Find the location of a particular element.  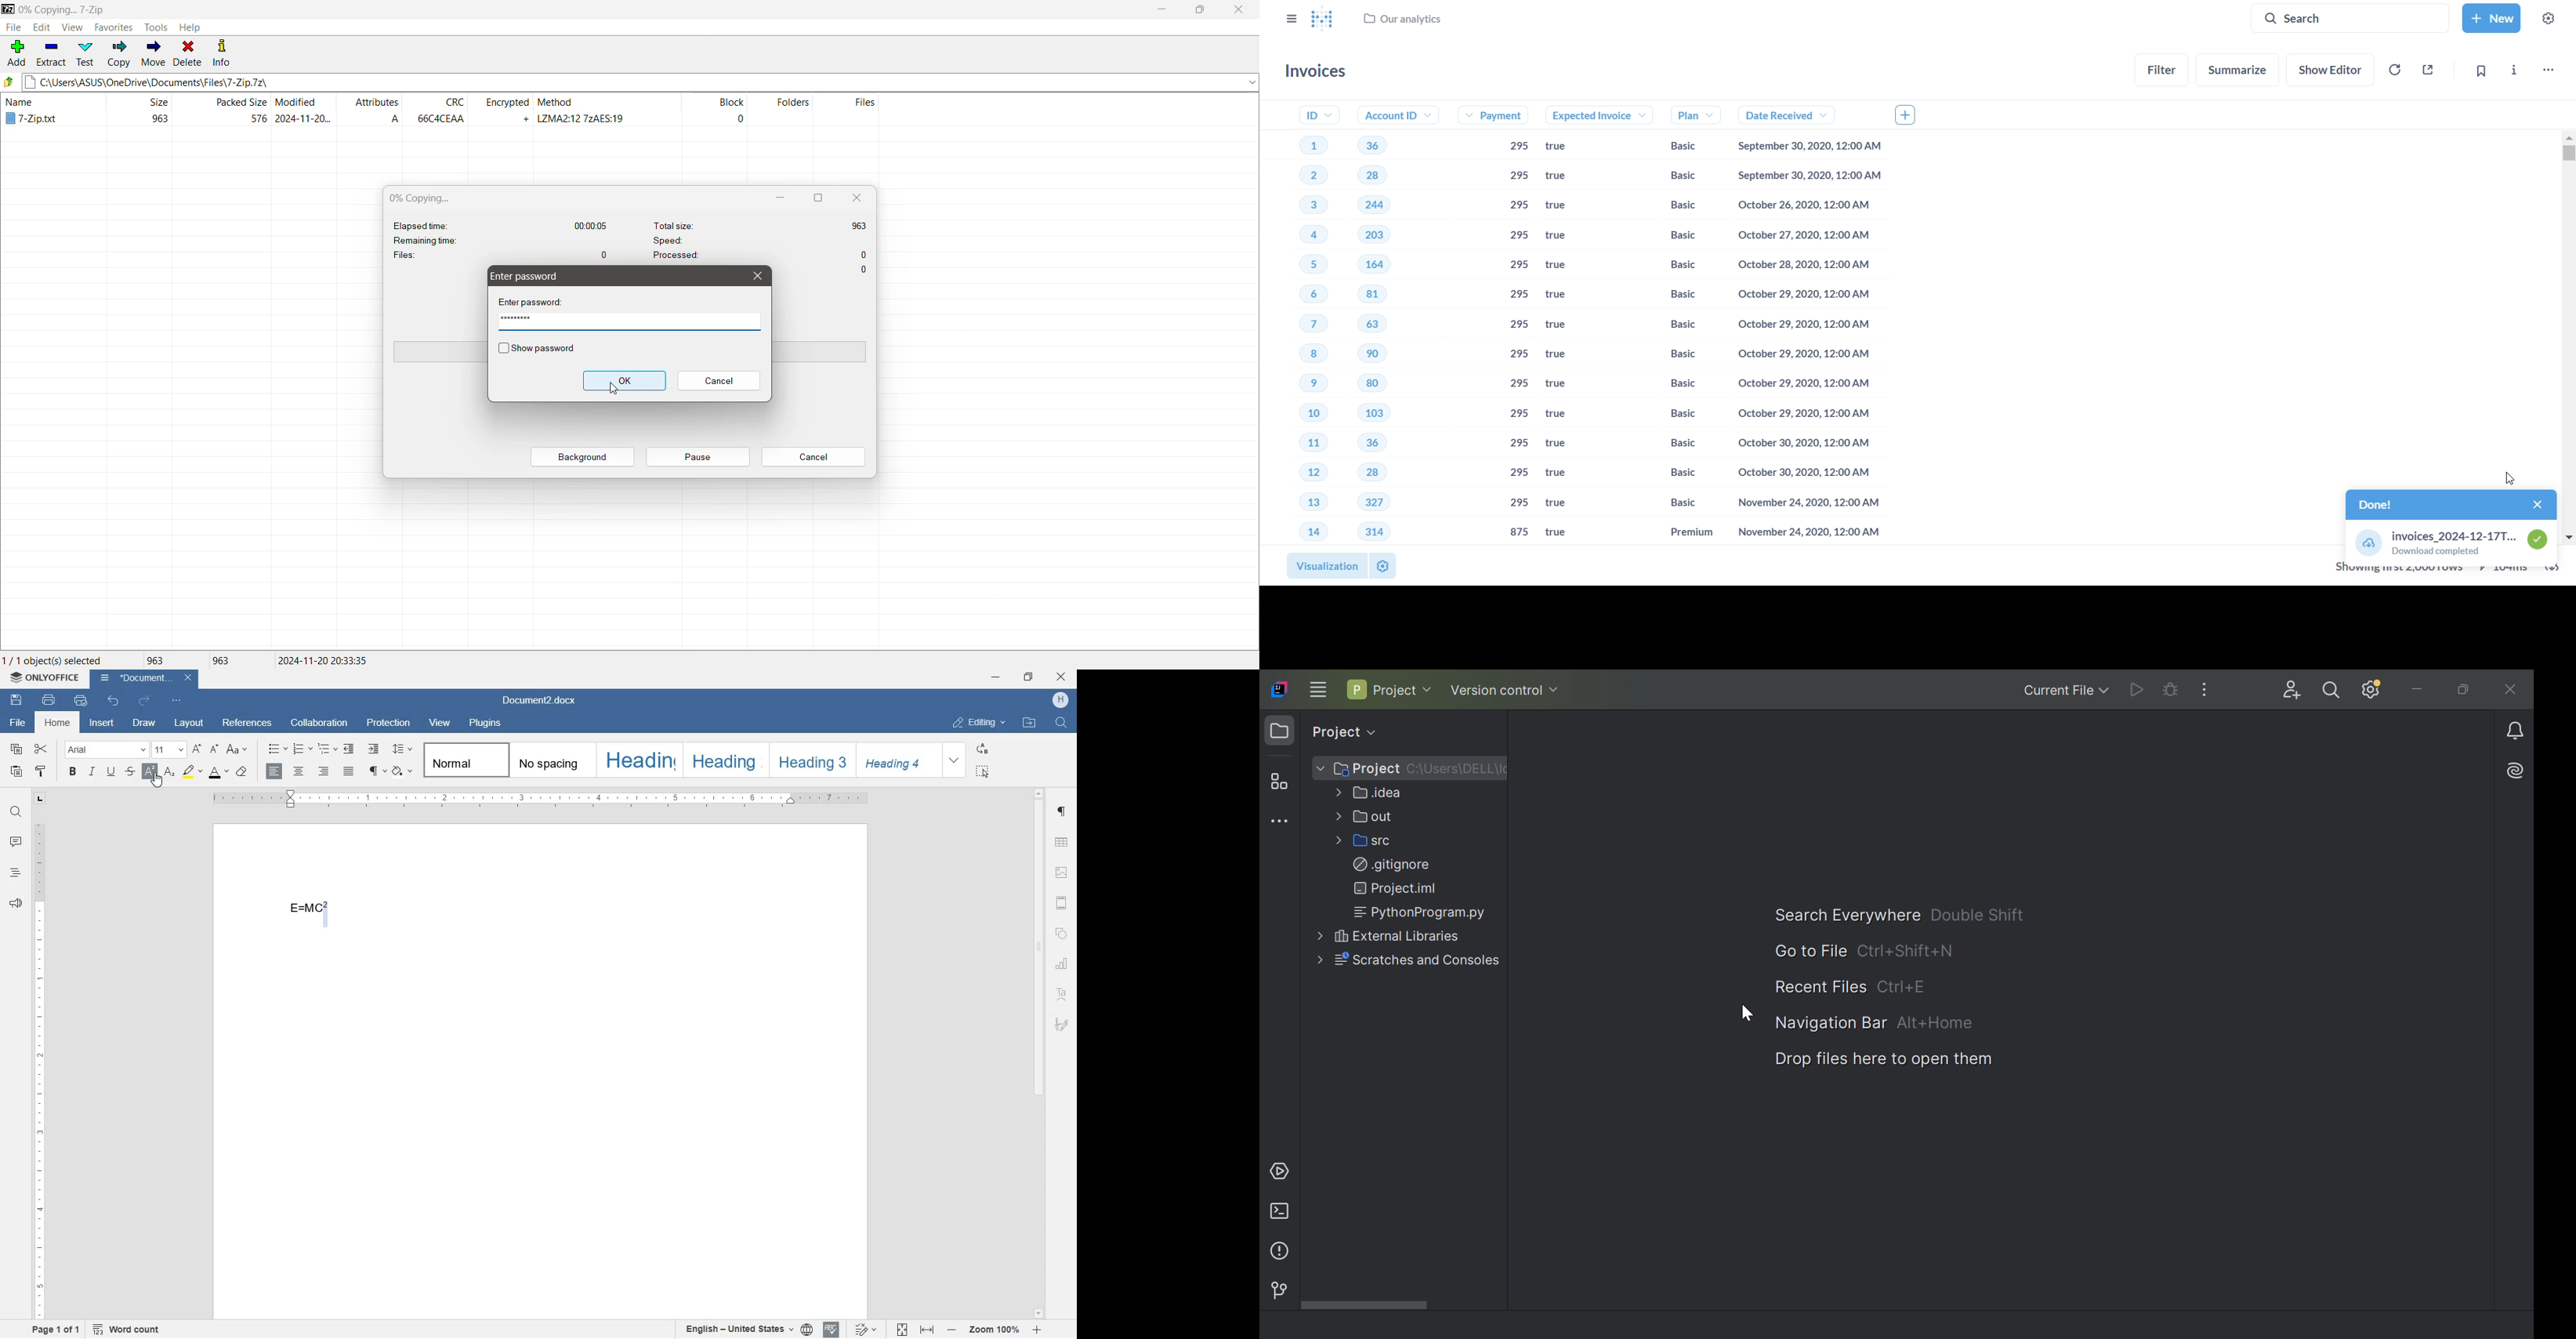

table is located at coordinates (1062, 843).